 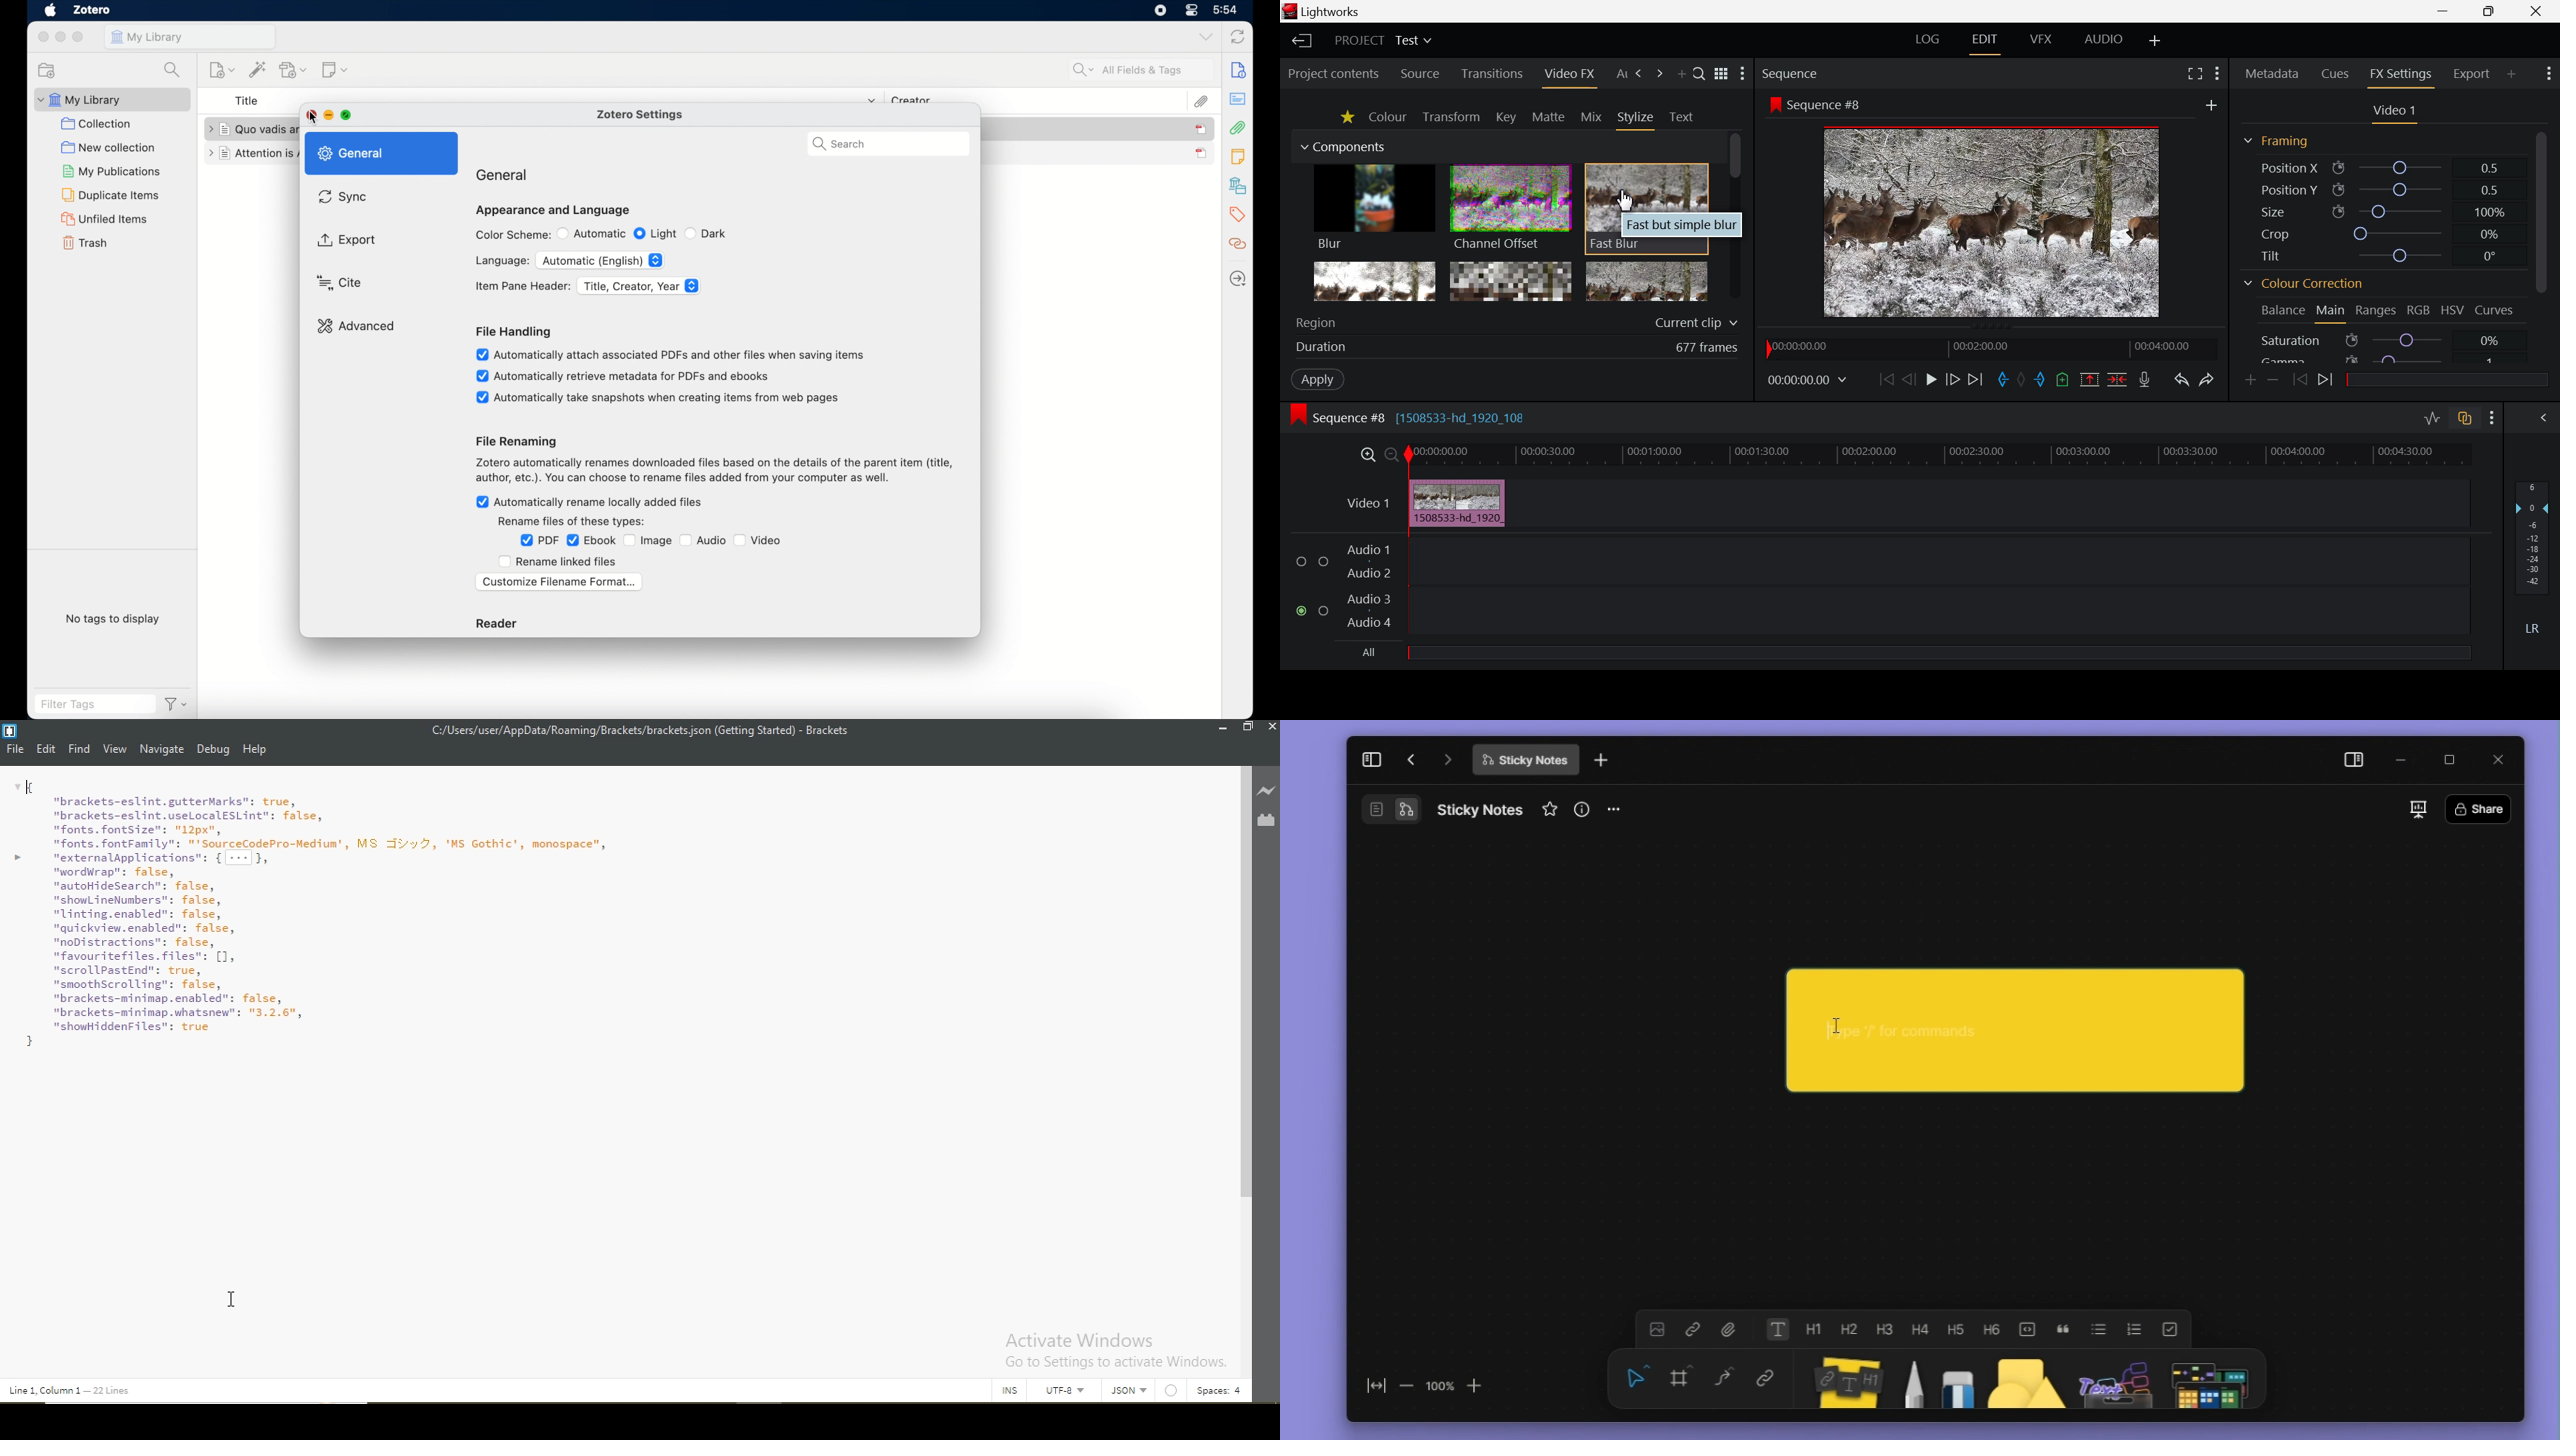 What do you see at coordinates (1367, 652) in the screenshot?
I see `All` at bounding box center [1367, 652].